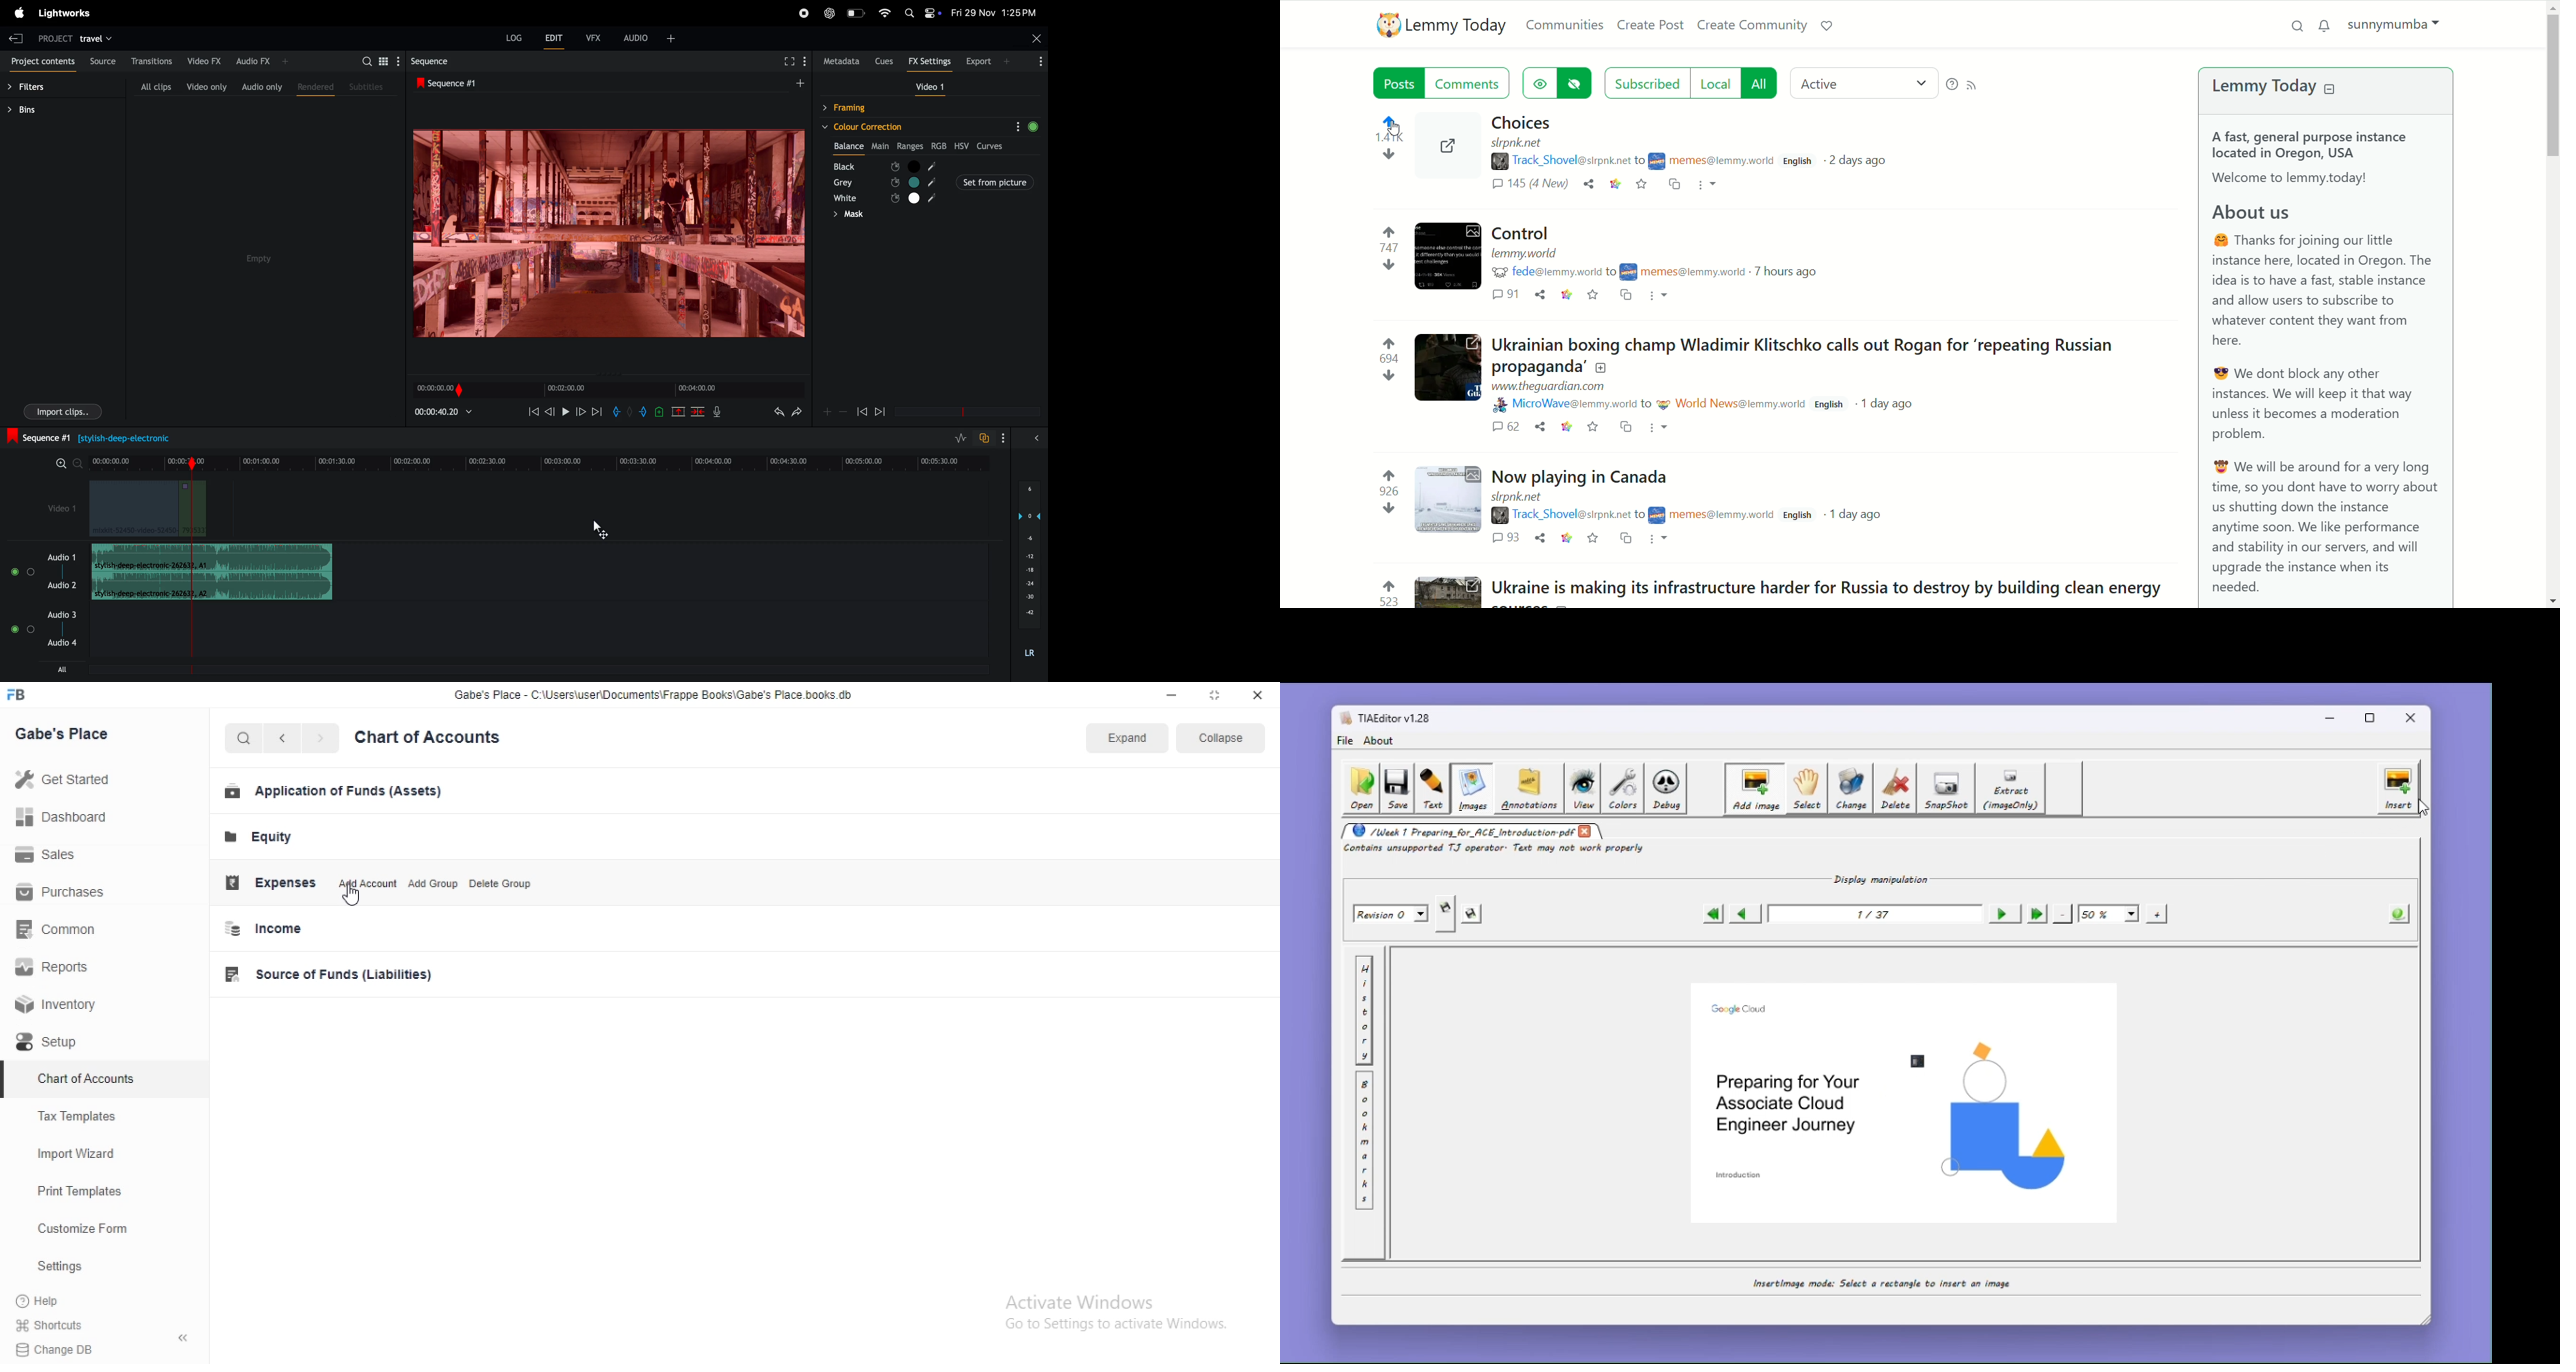 This screenshot has width=2576, height=1372. I want to click on rgb colours, so click(953, 201).